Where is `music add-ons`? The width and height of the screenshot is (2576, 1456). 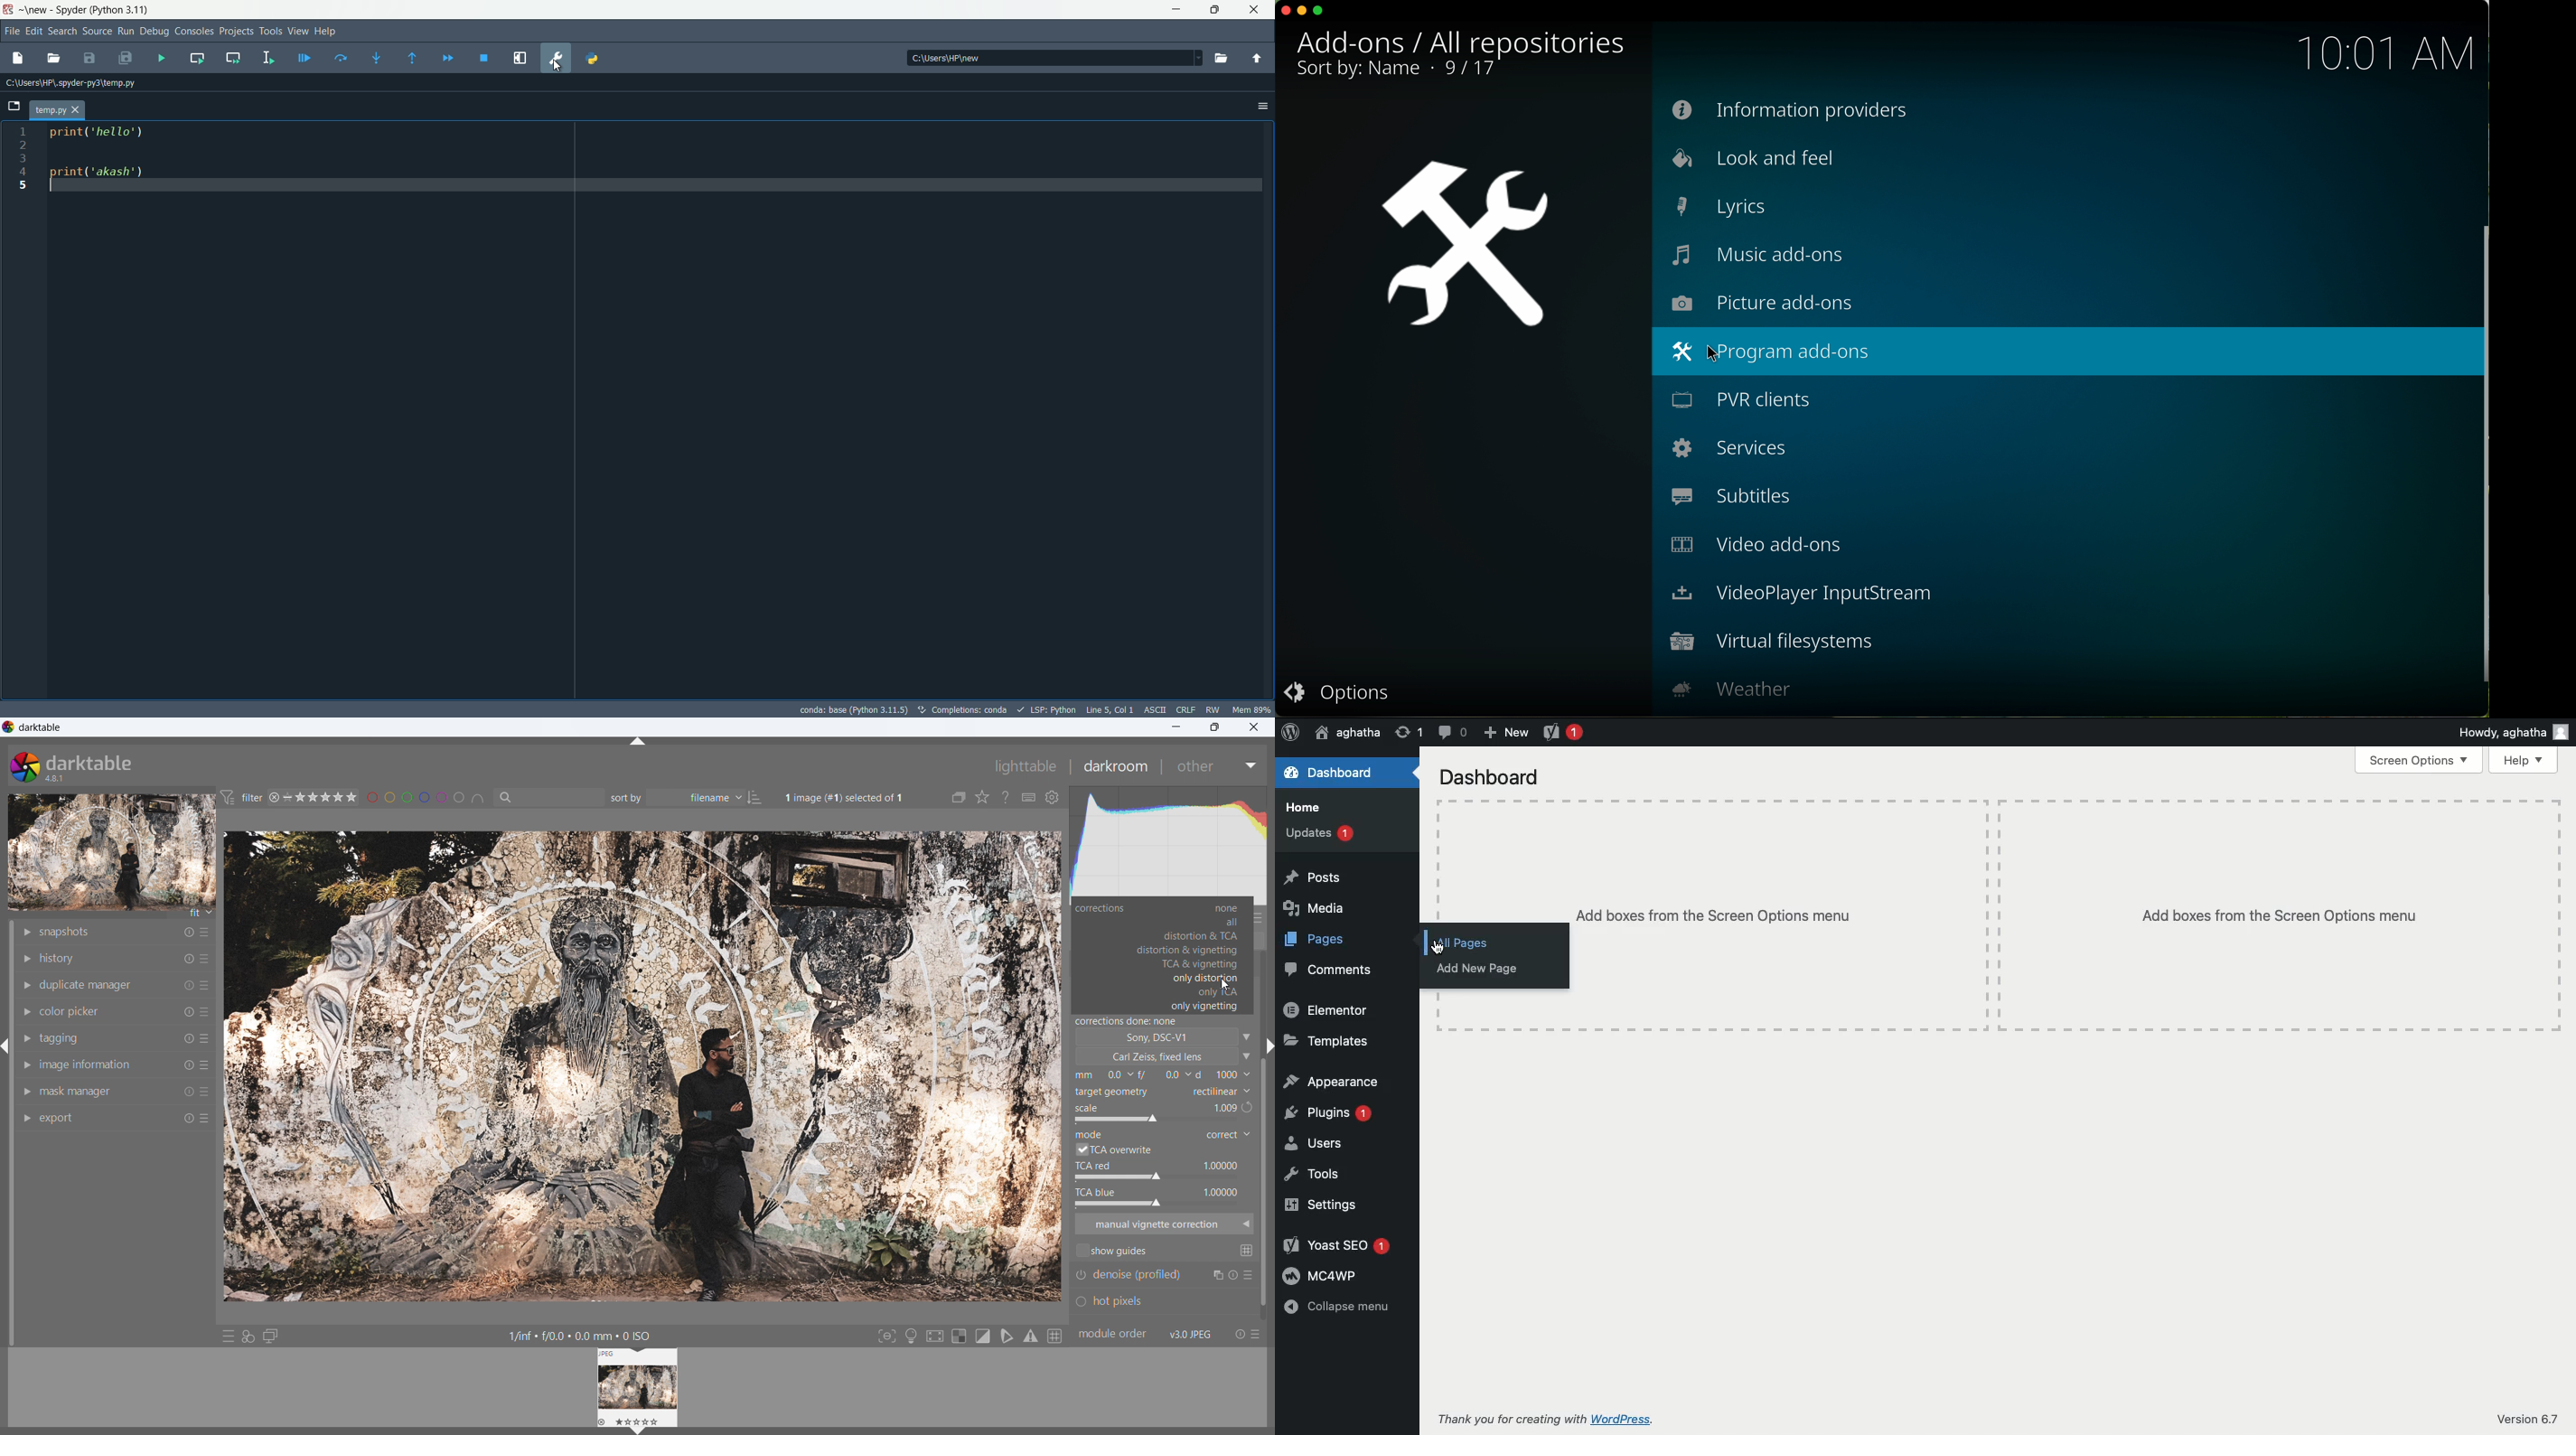
music add-ons is located at coordinates (1764, 262).